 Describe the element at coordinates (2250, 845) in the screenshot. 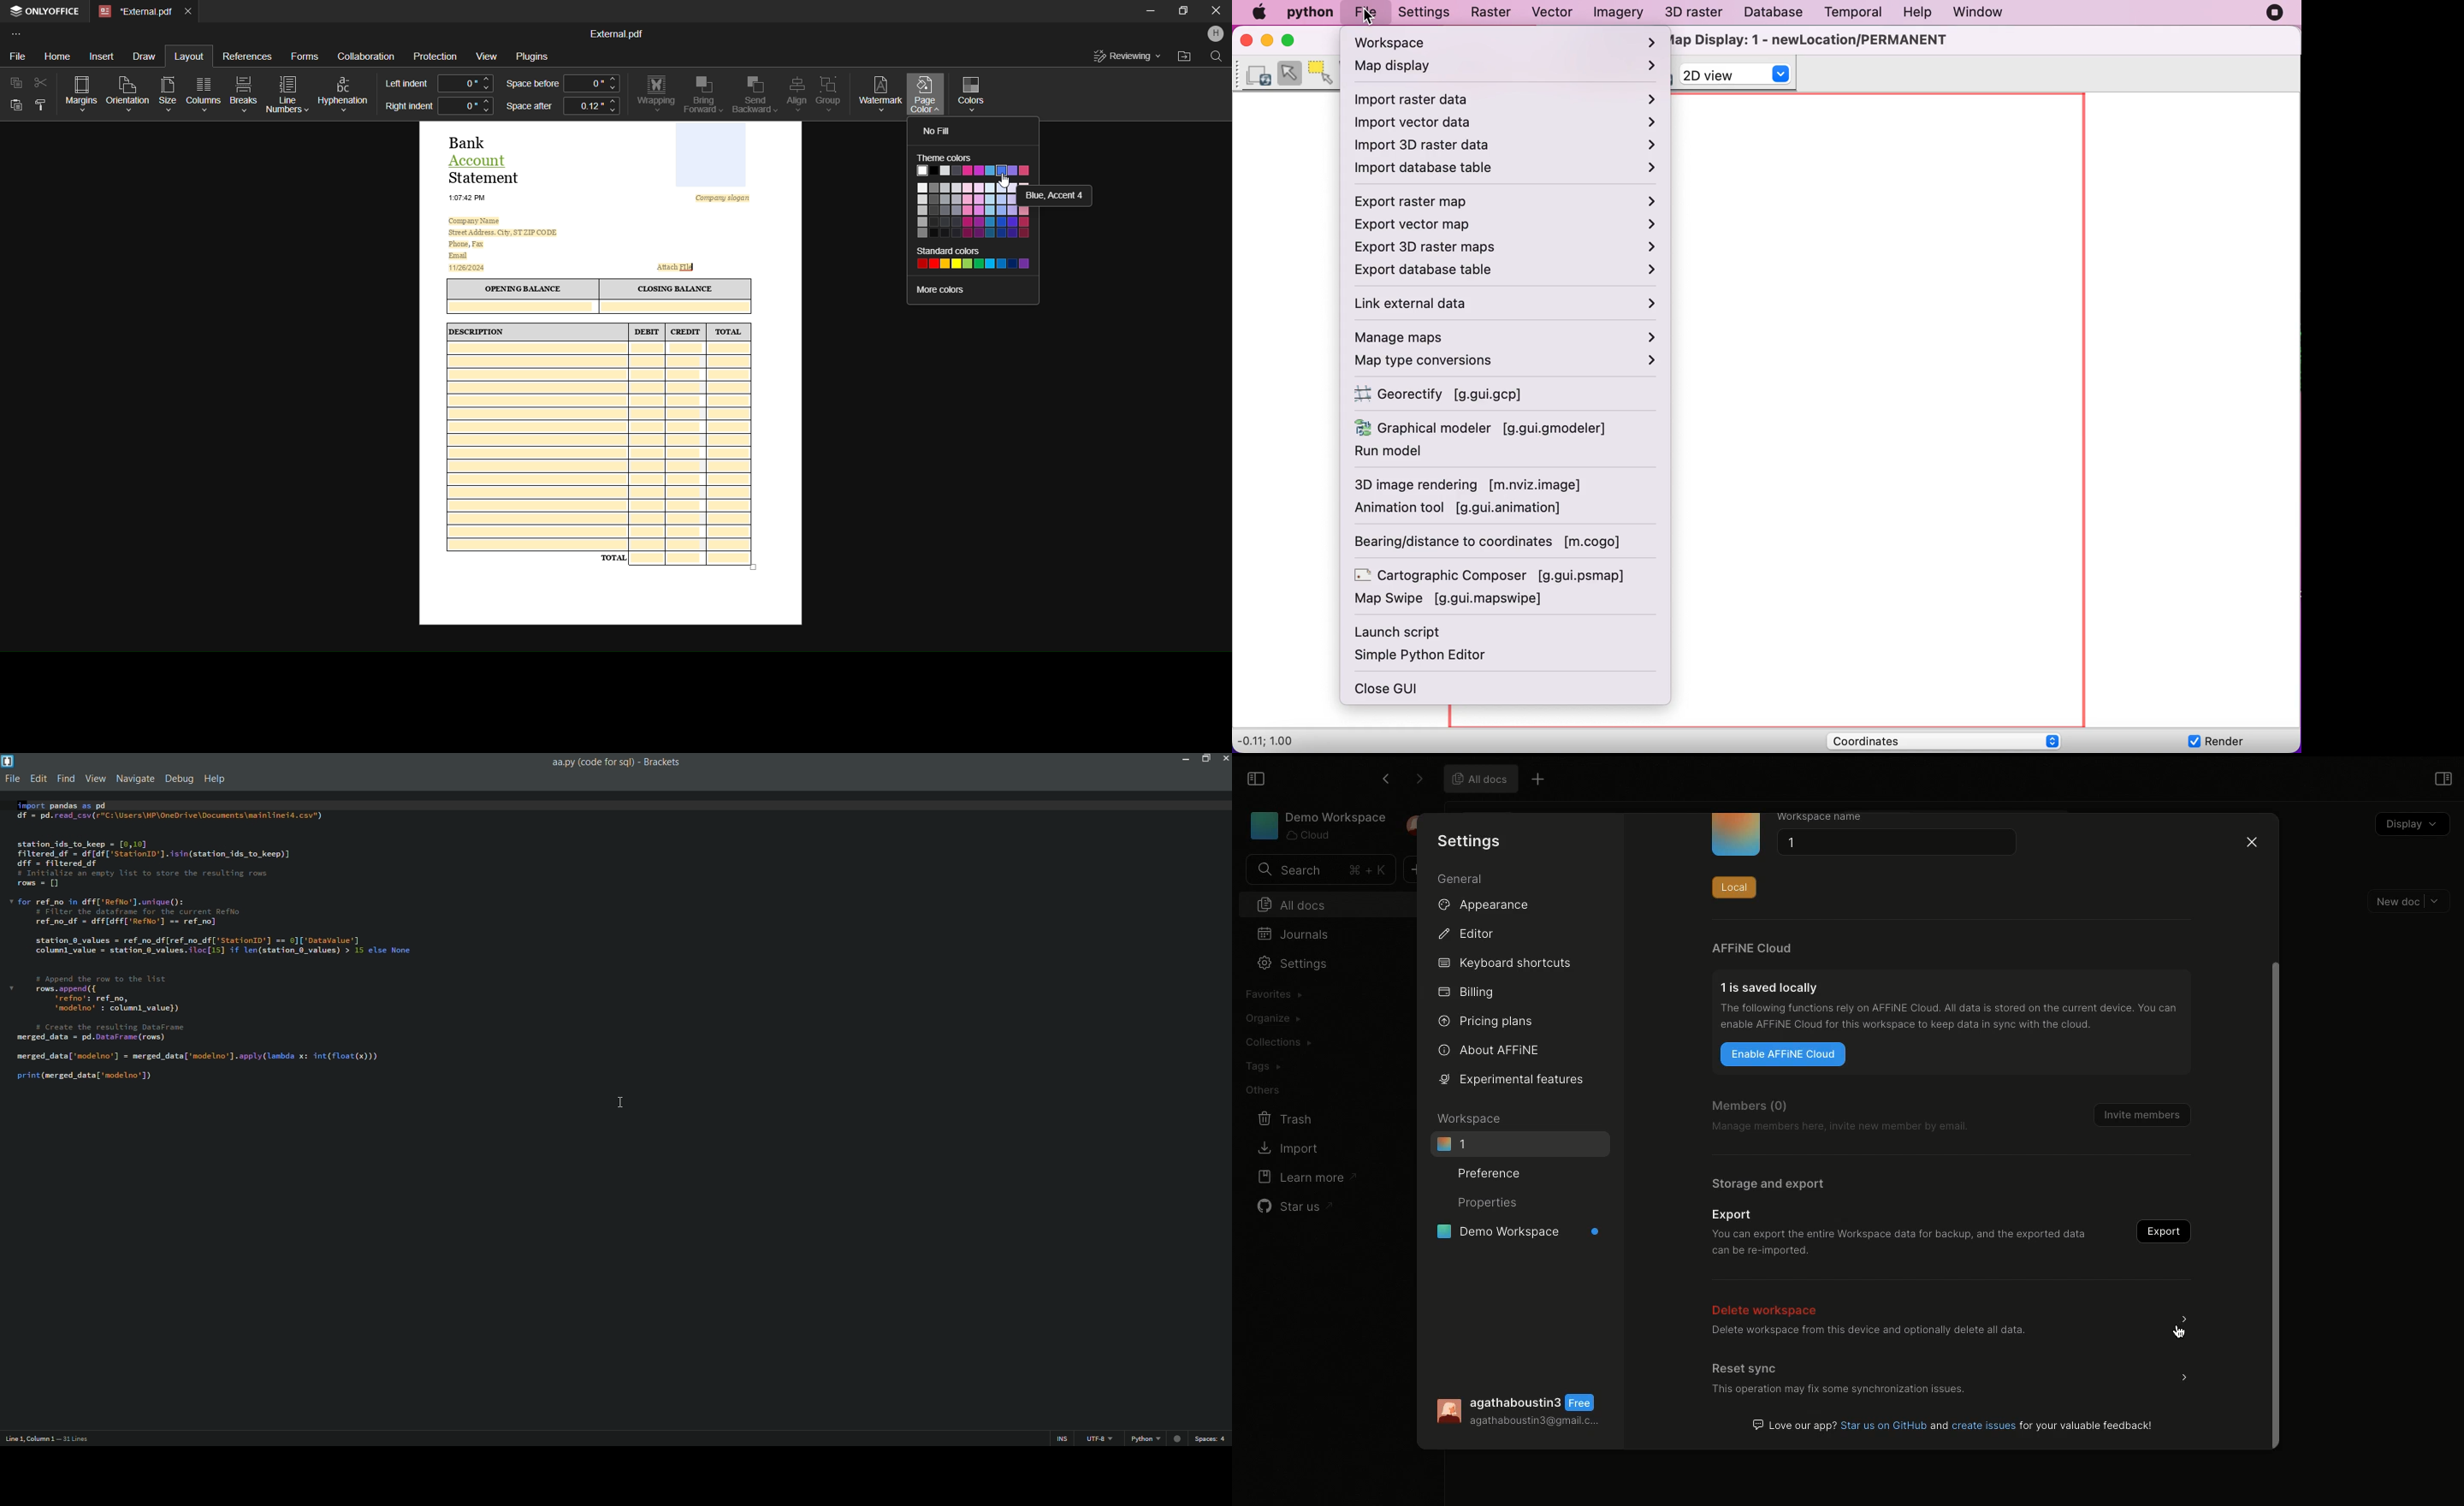

I see `Close` at that location.